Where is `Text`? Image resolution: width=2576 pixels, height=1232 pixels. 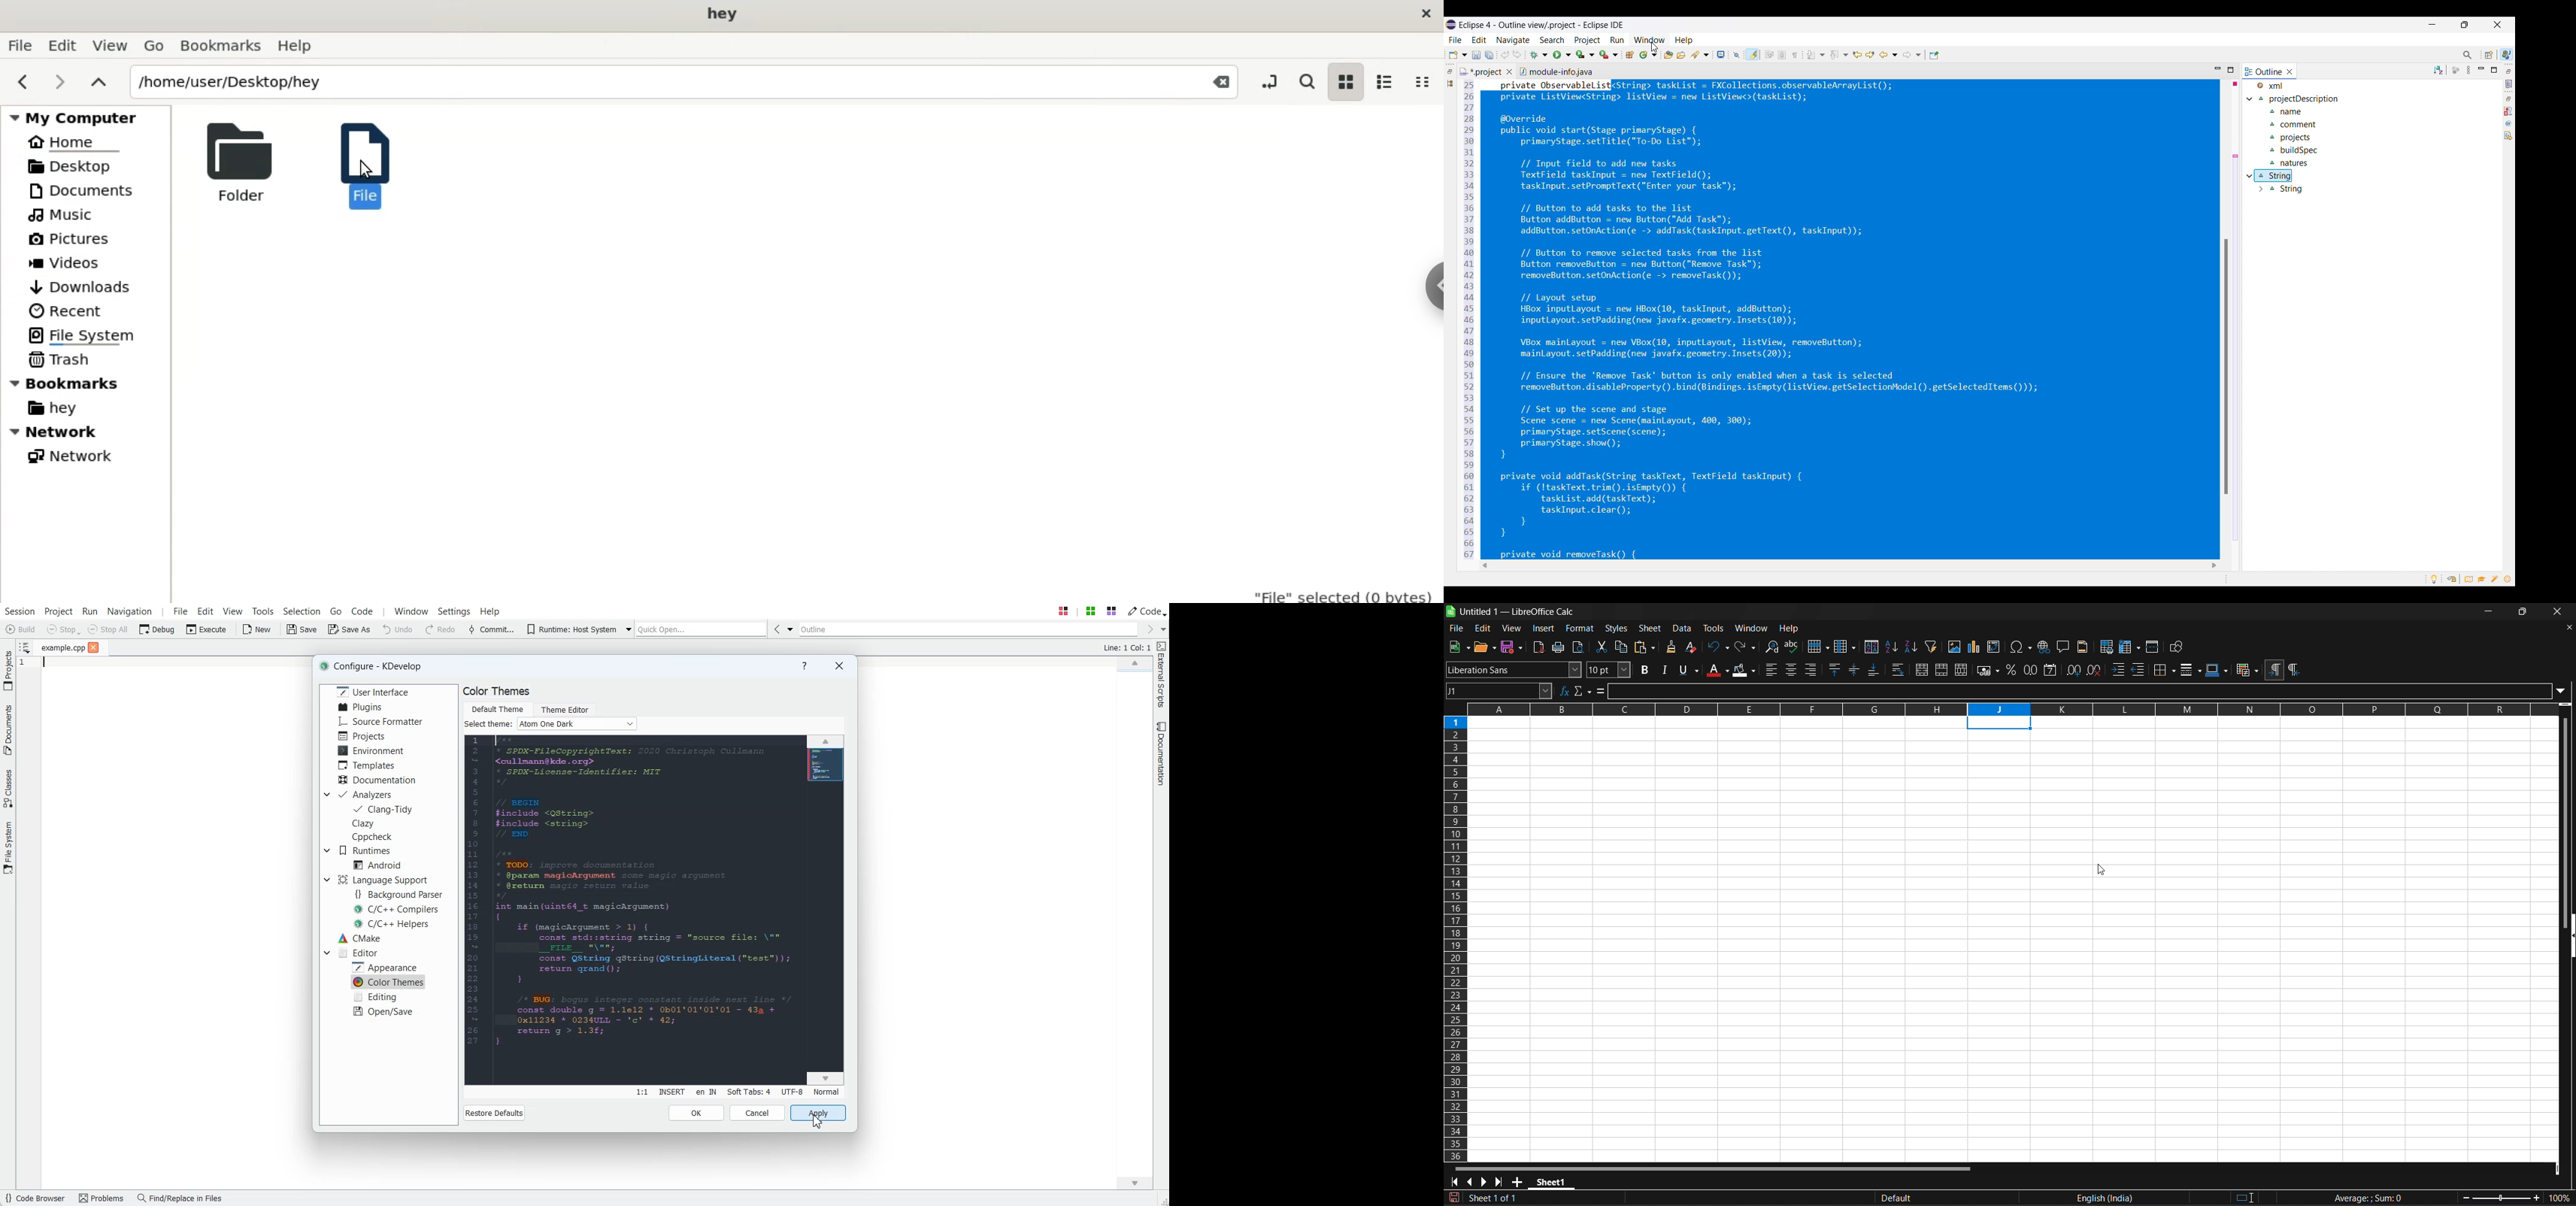 Text is located at coordinates (376, 666).